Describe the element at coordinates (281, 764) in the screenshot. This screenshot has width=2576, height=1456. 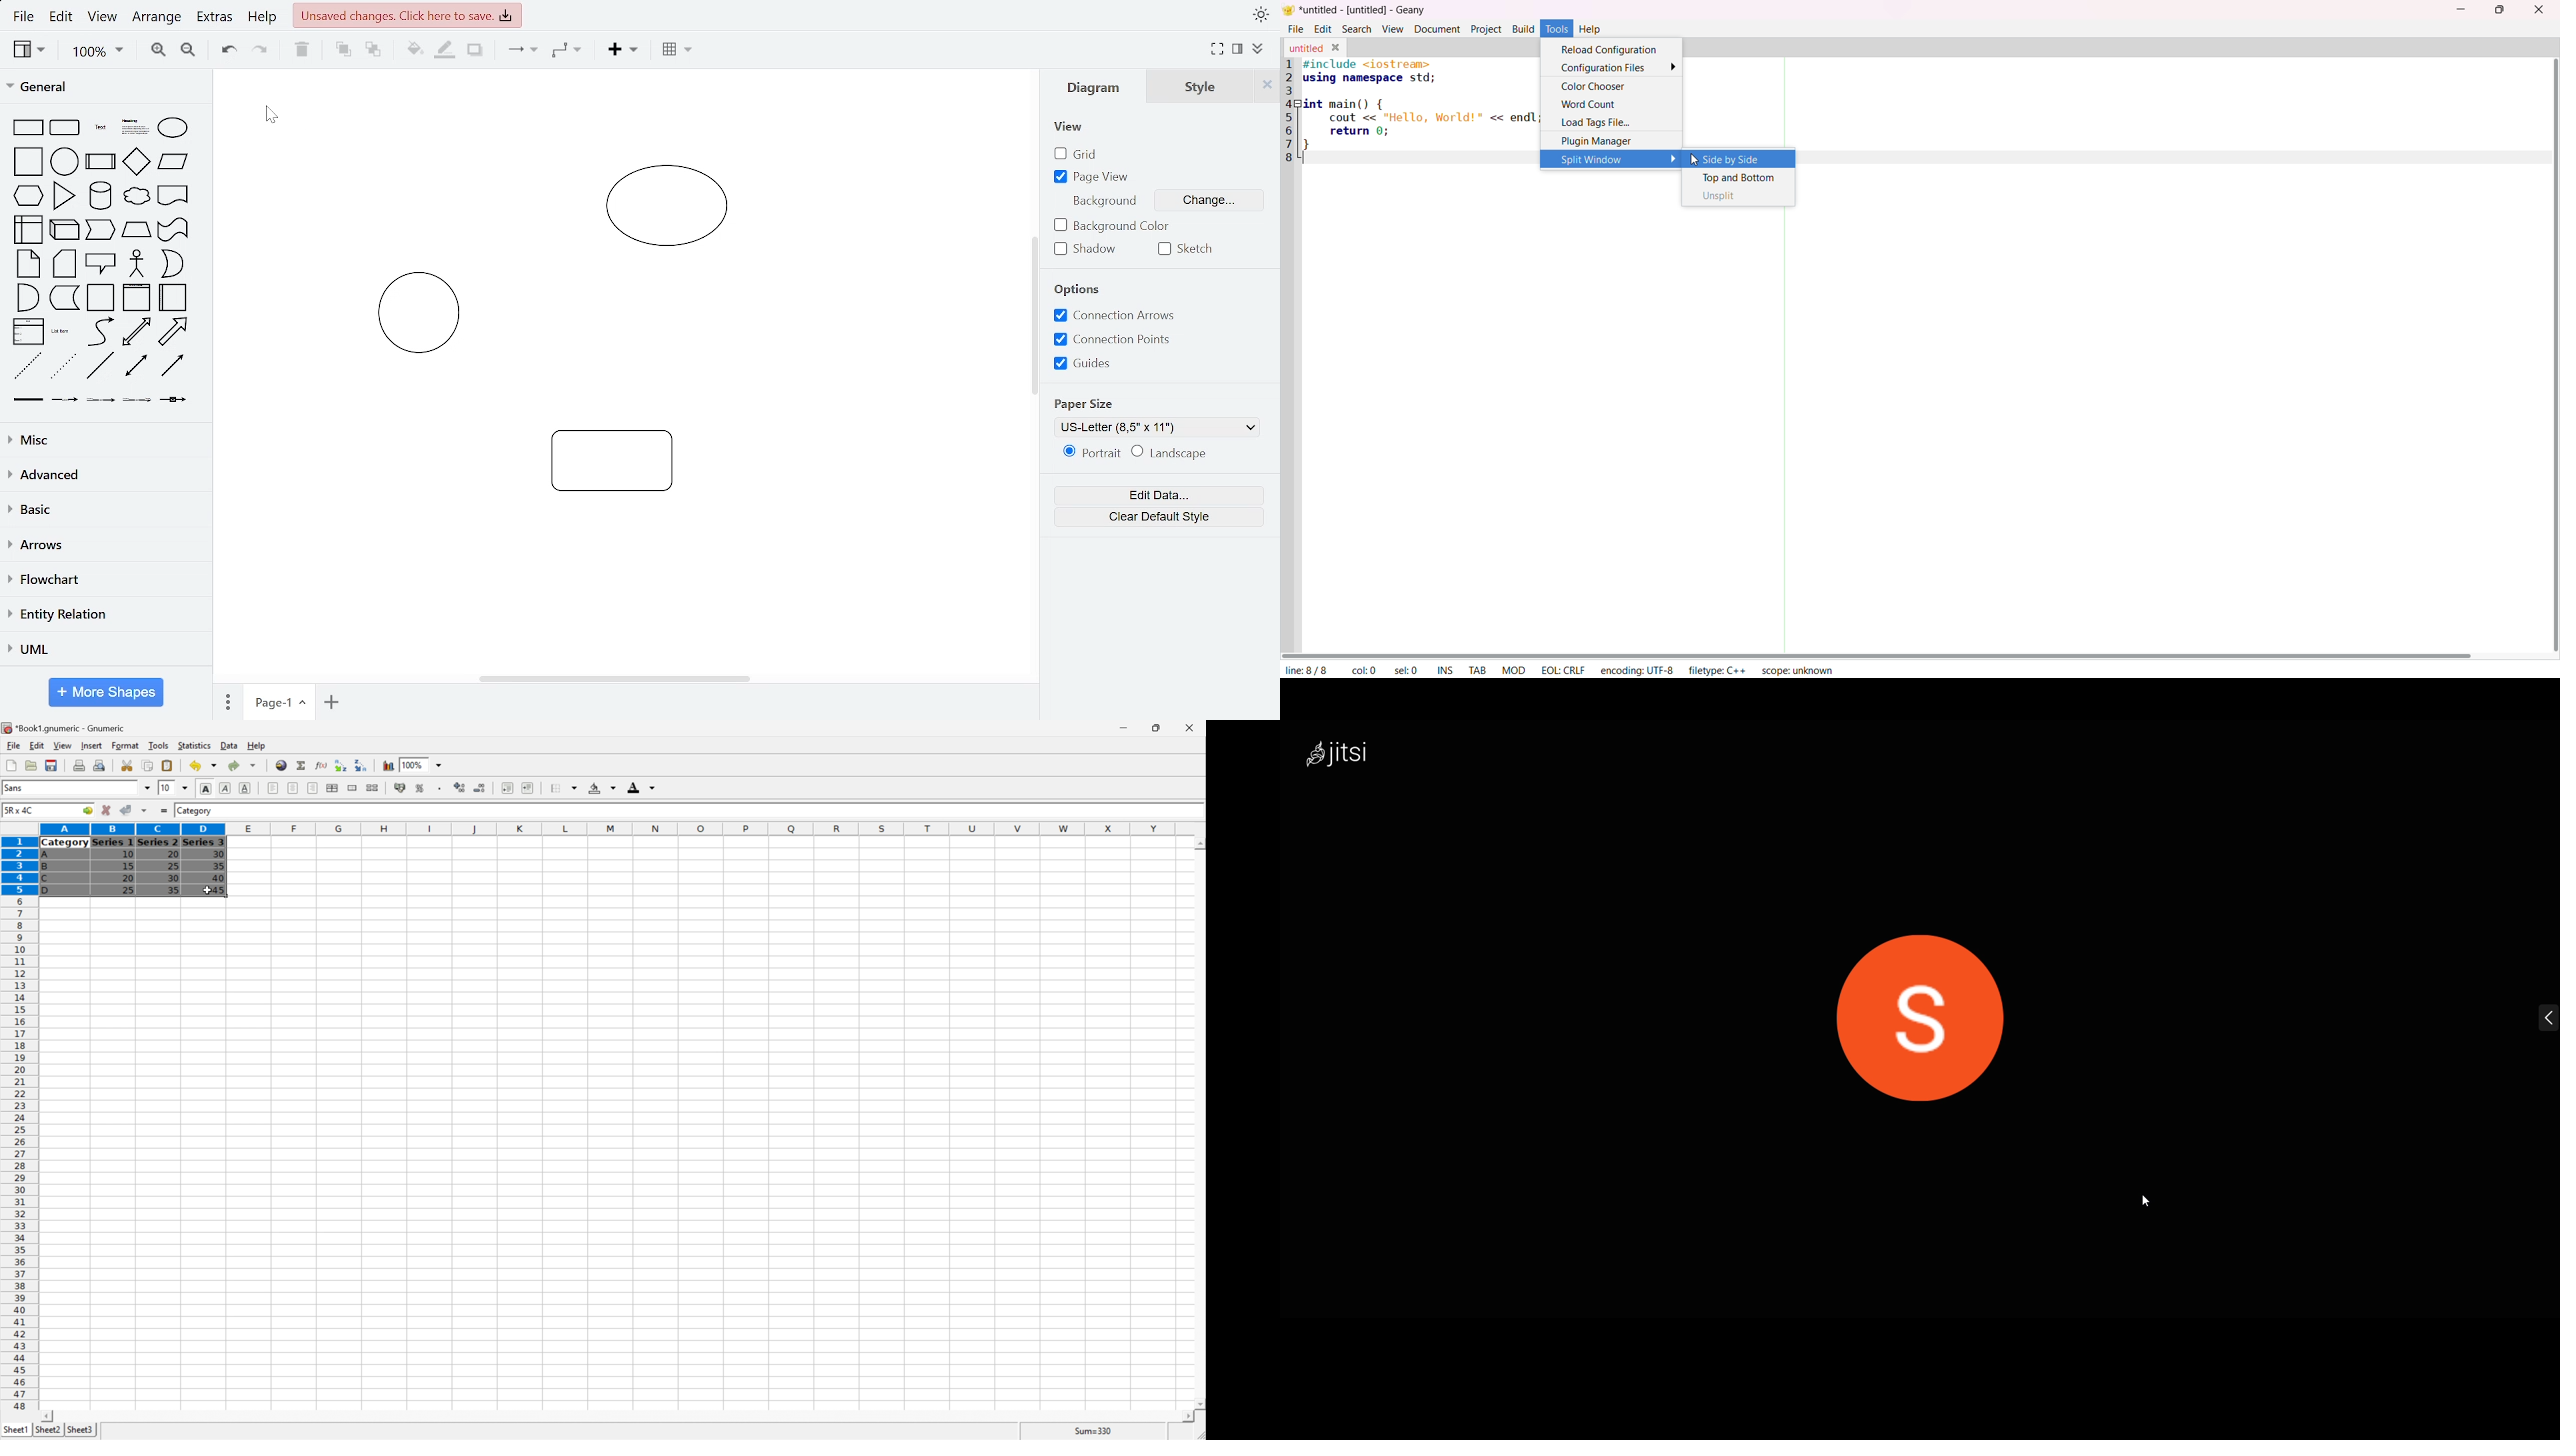
I see `Insert a hyperlink` at that location.